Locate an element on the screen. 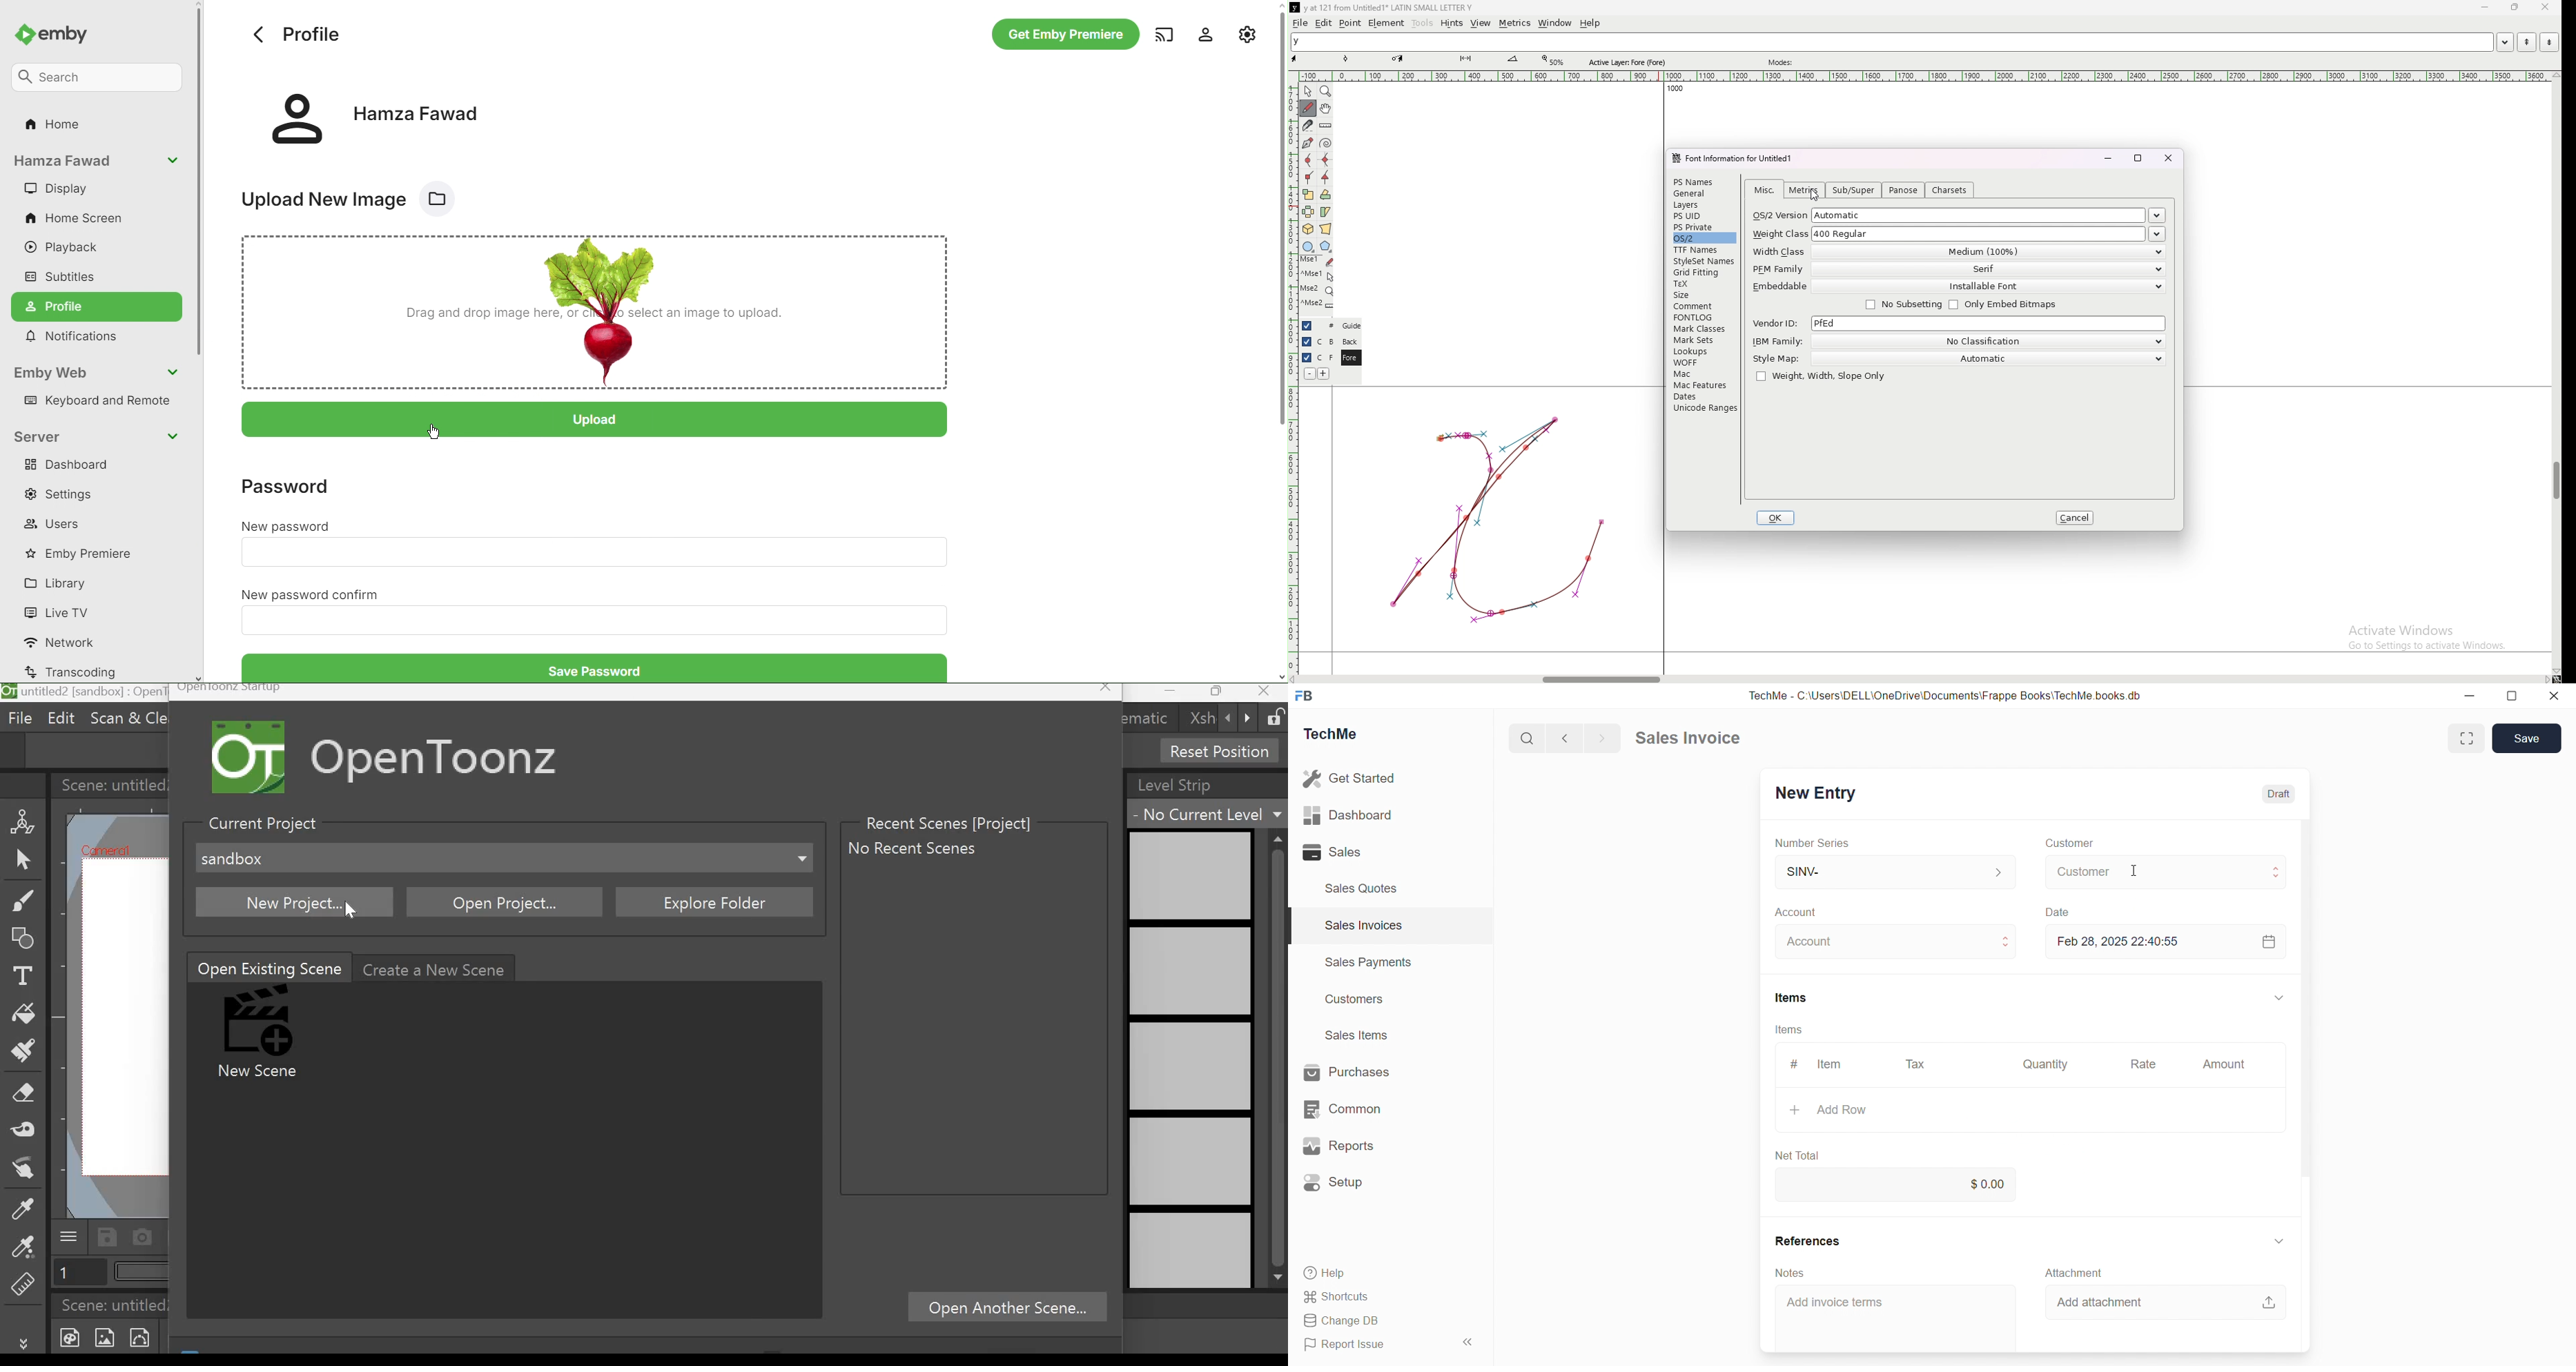  Account is located at coordinates (97, 162).